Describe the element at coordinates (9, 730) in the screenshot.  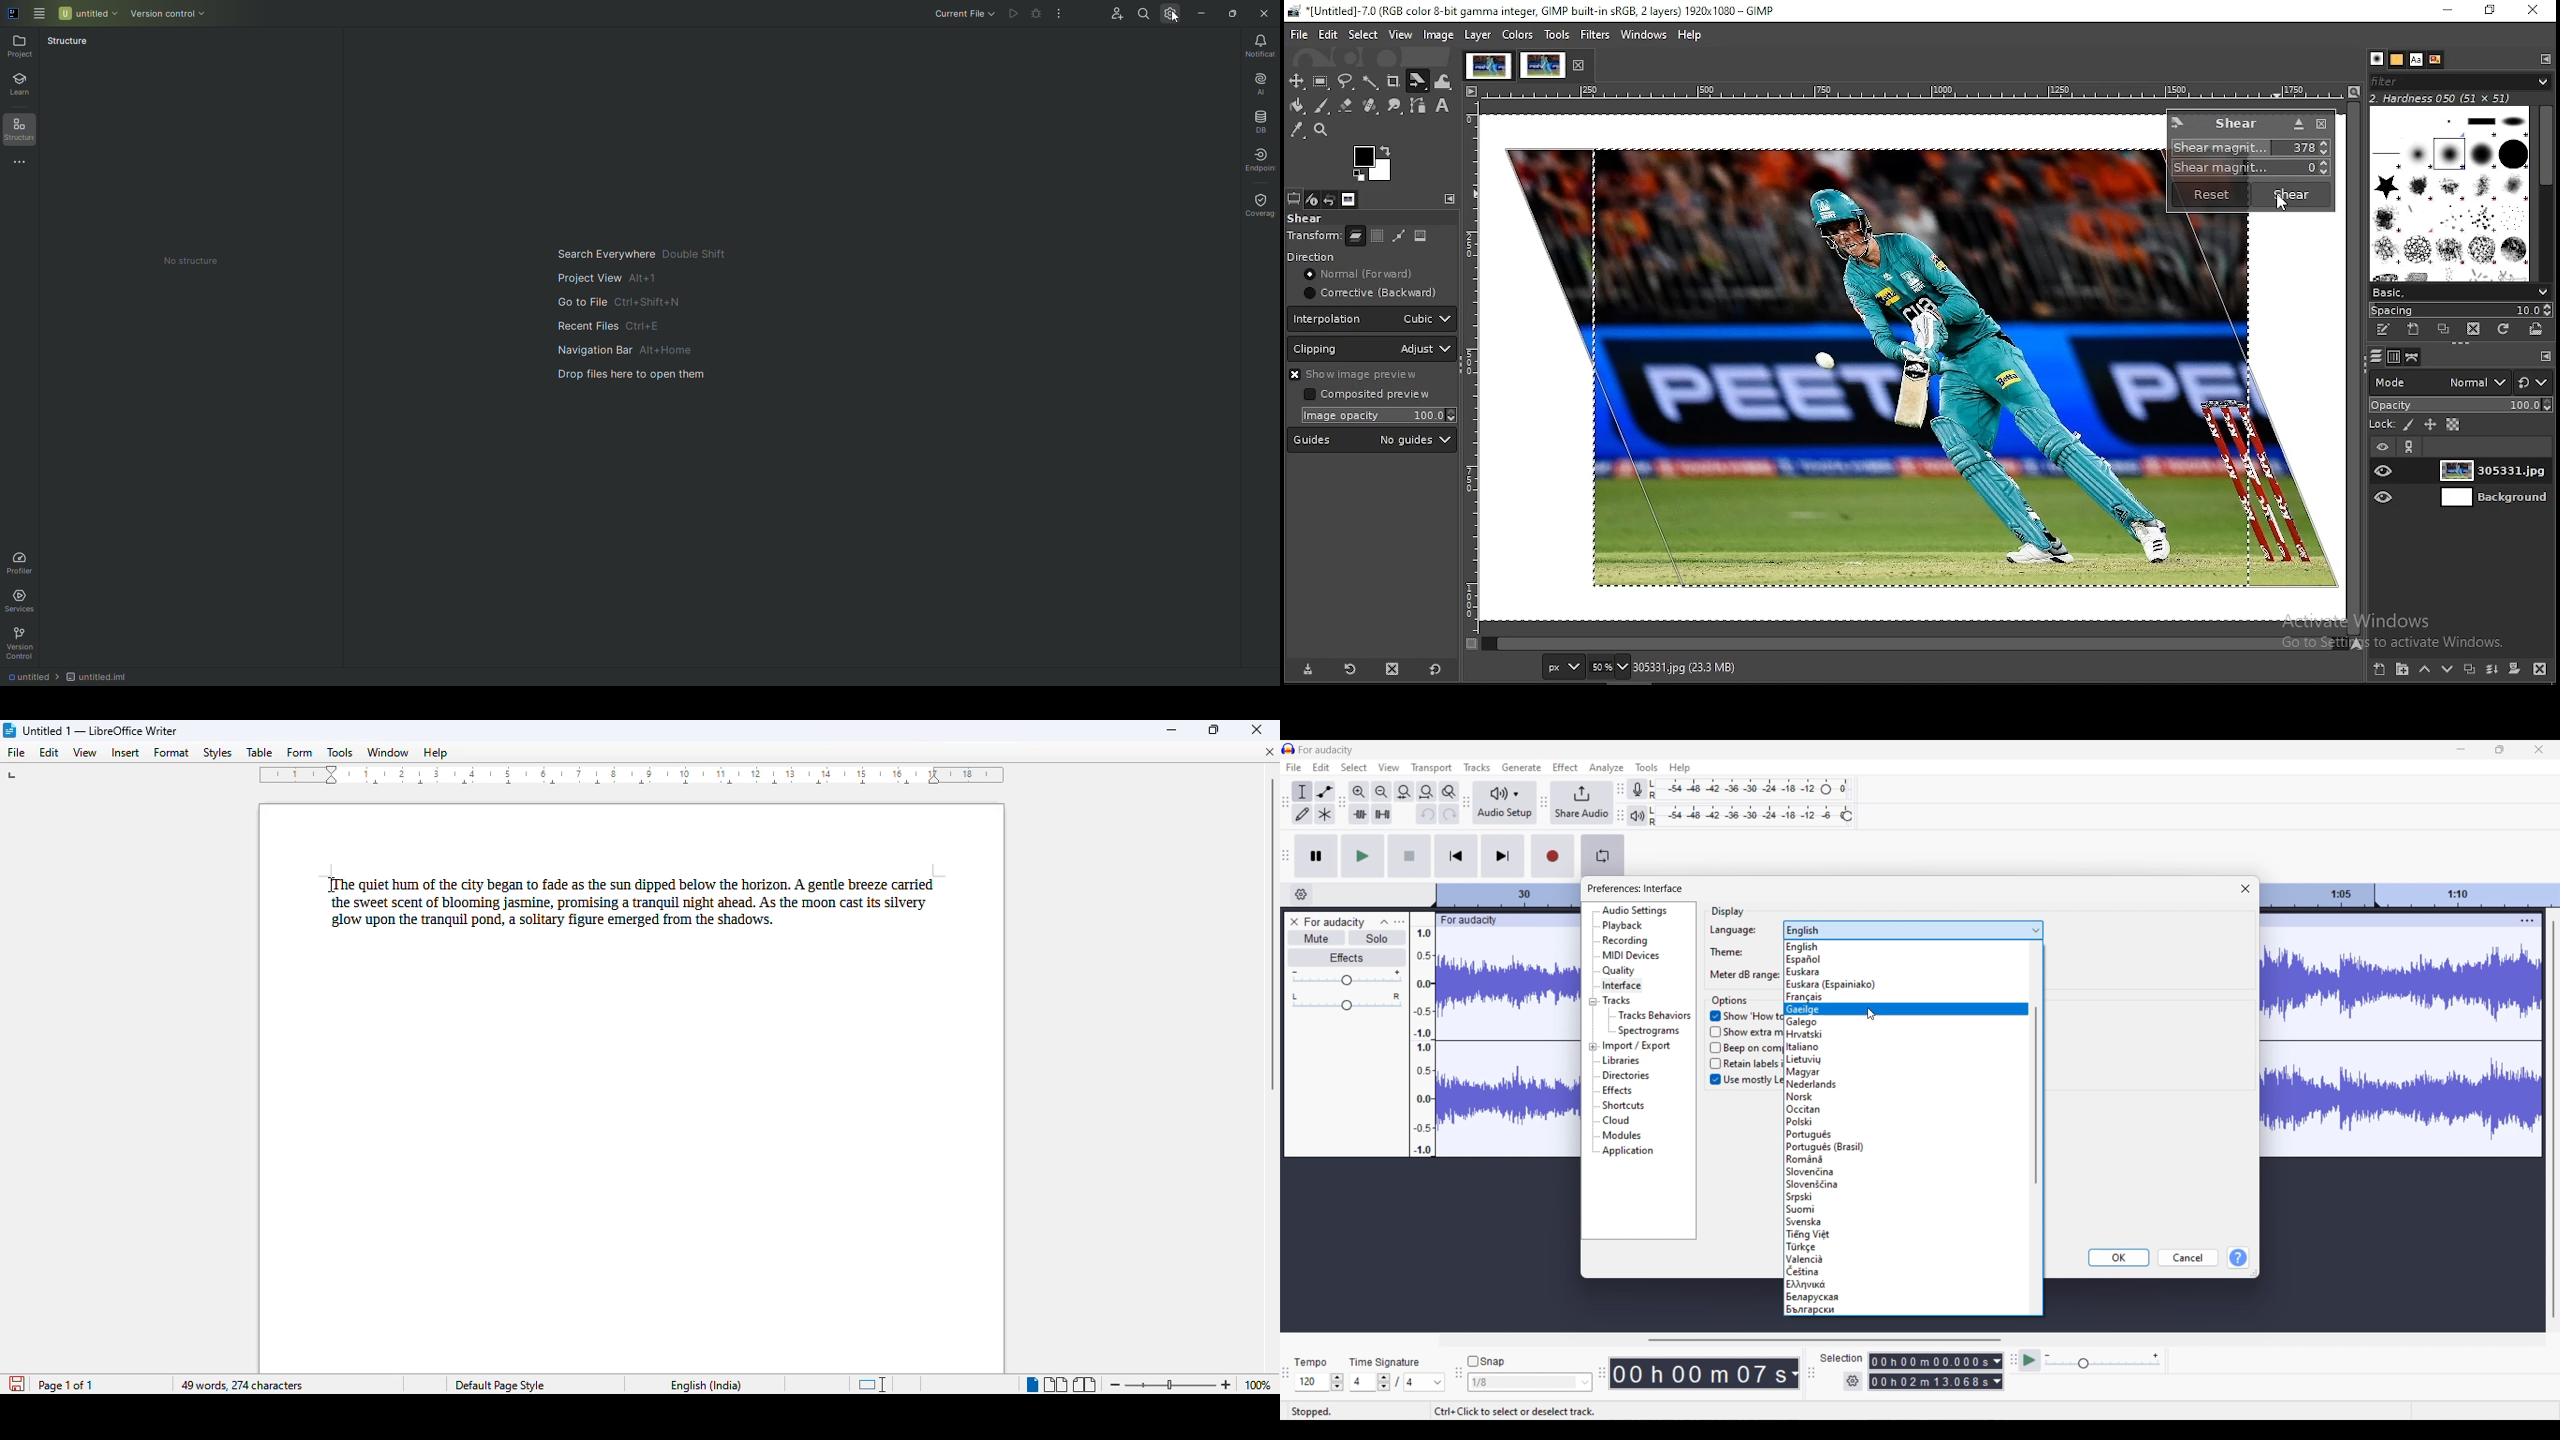
I see `logo` at that location.